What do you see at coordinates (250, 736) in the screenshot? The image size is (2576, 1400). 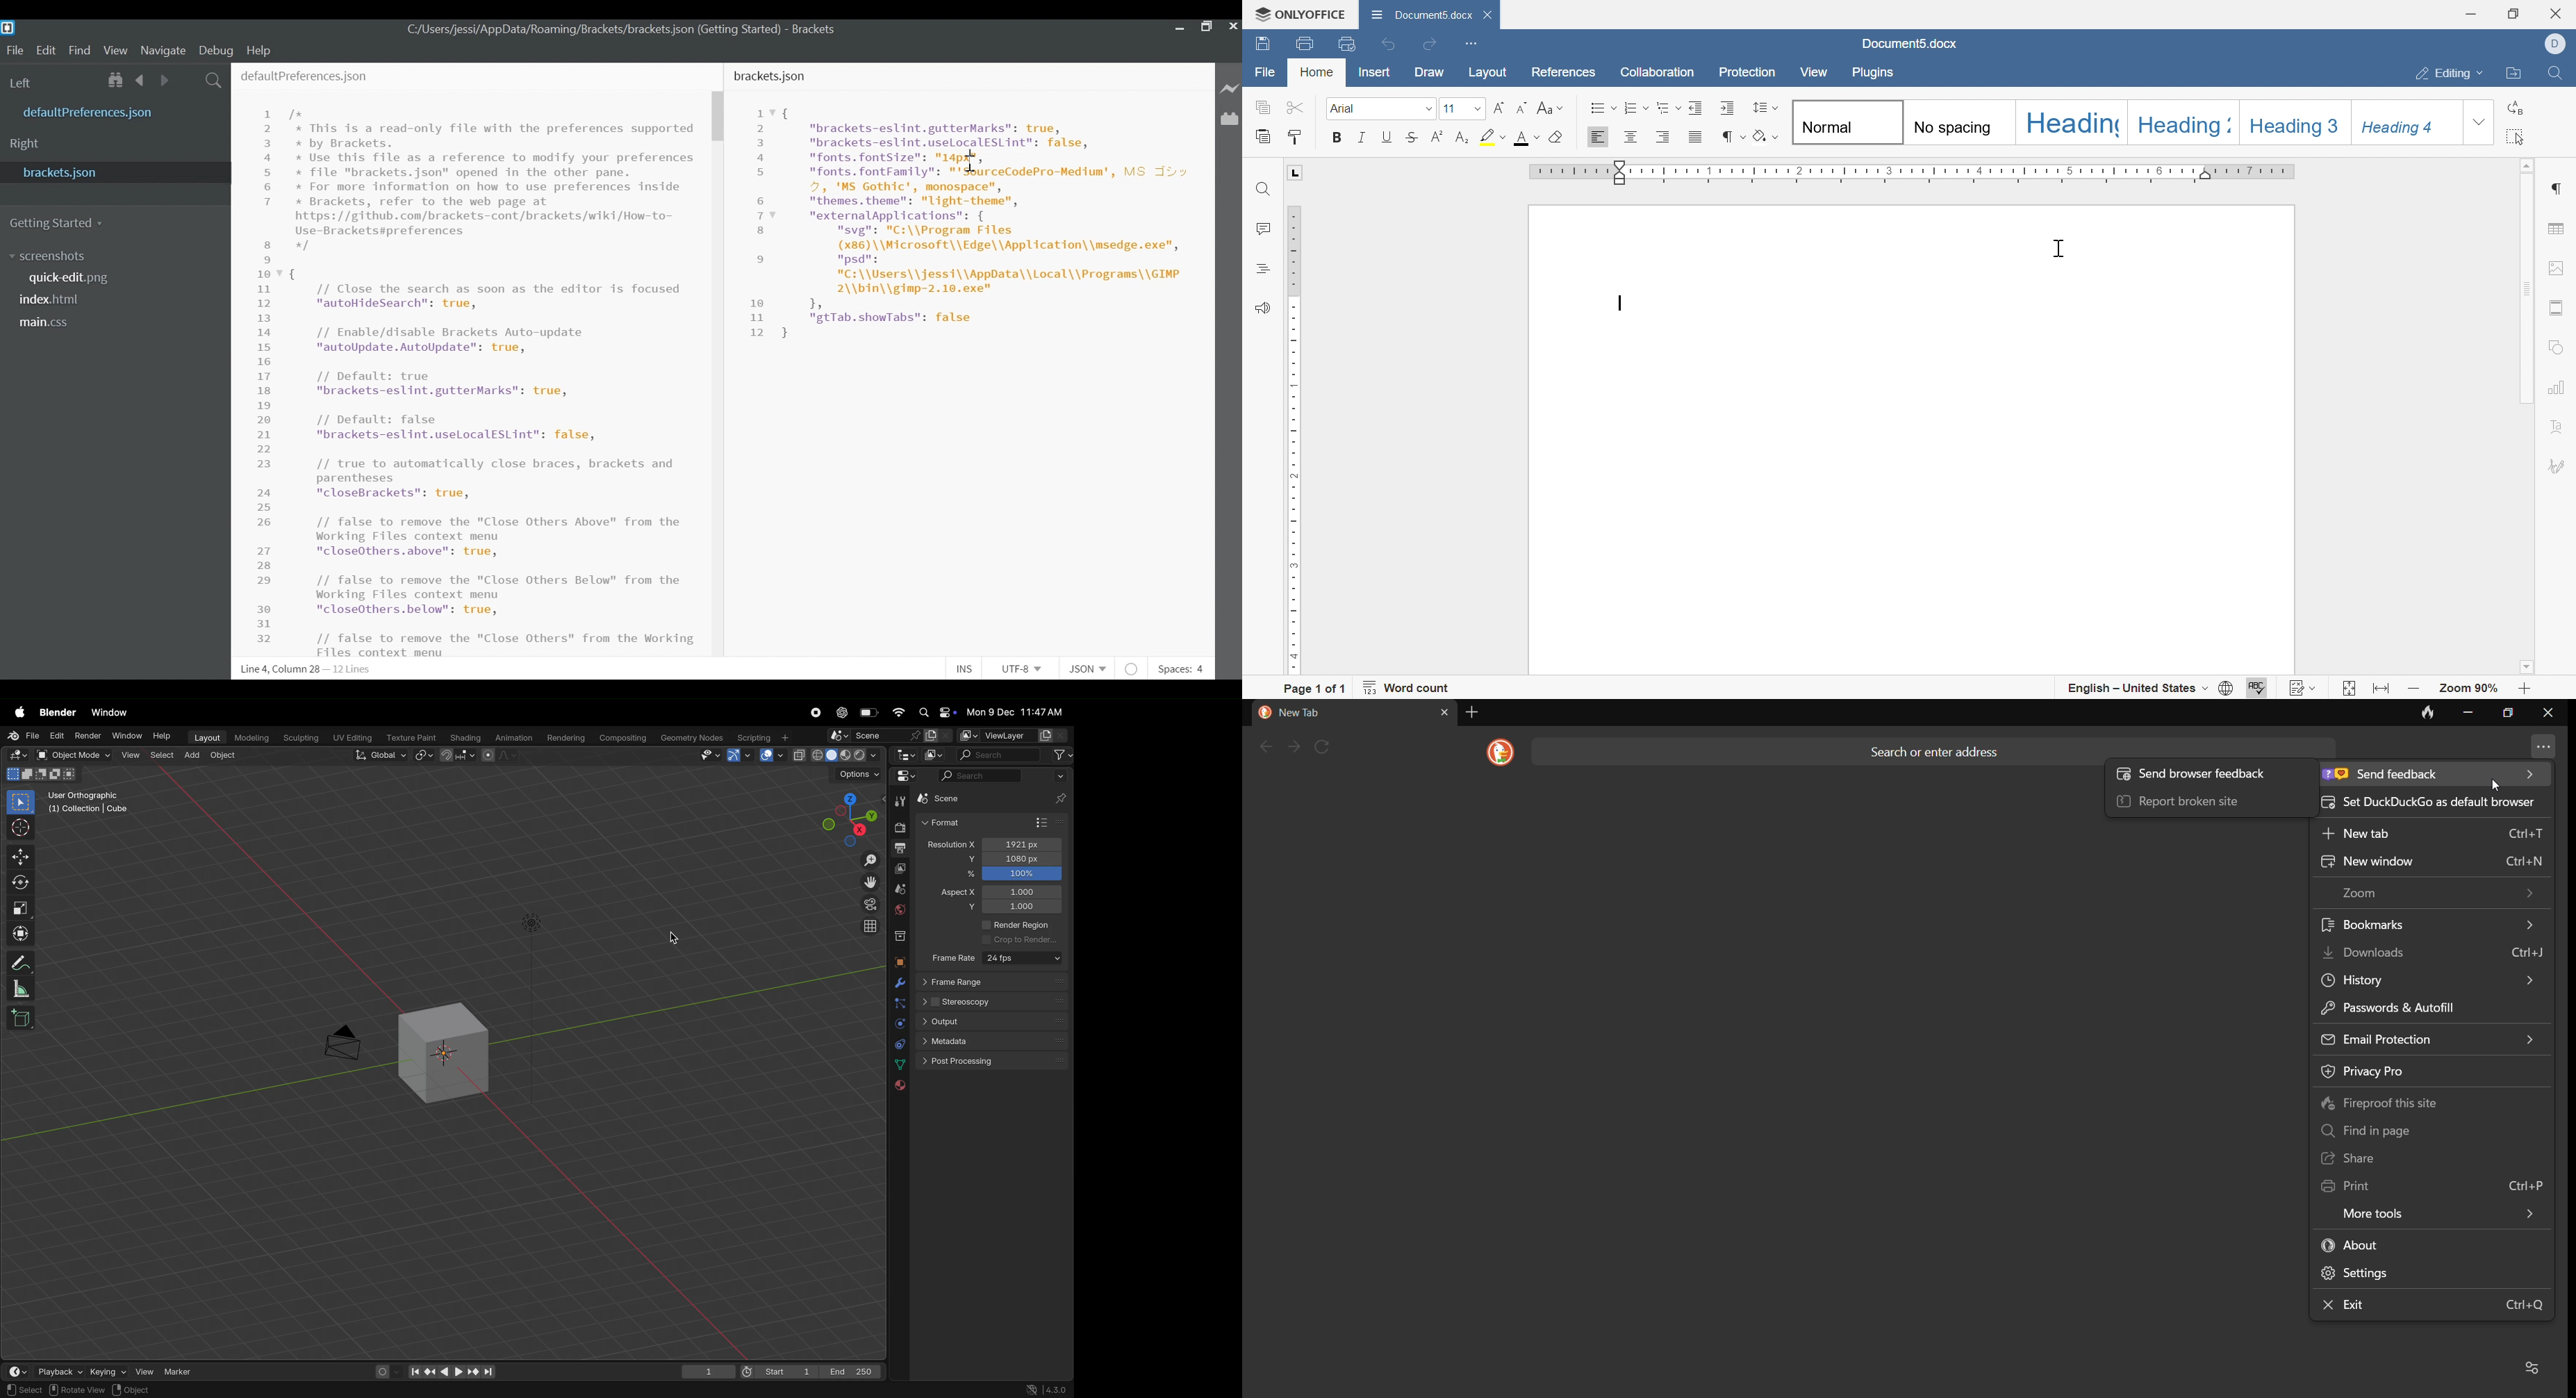 I see `modelling` at bounding box center [250, 736].